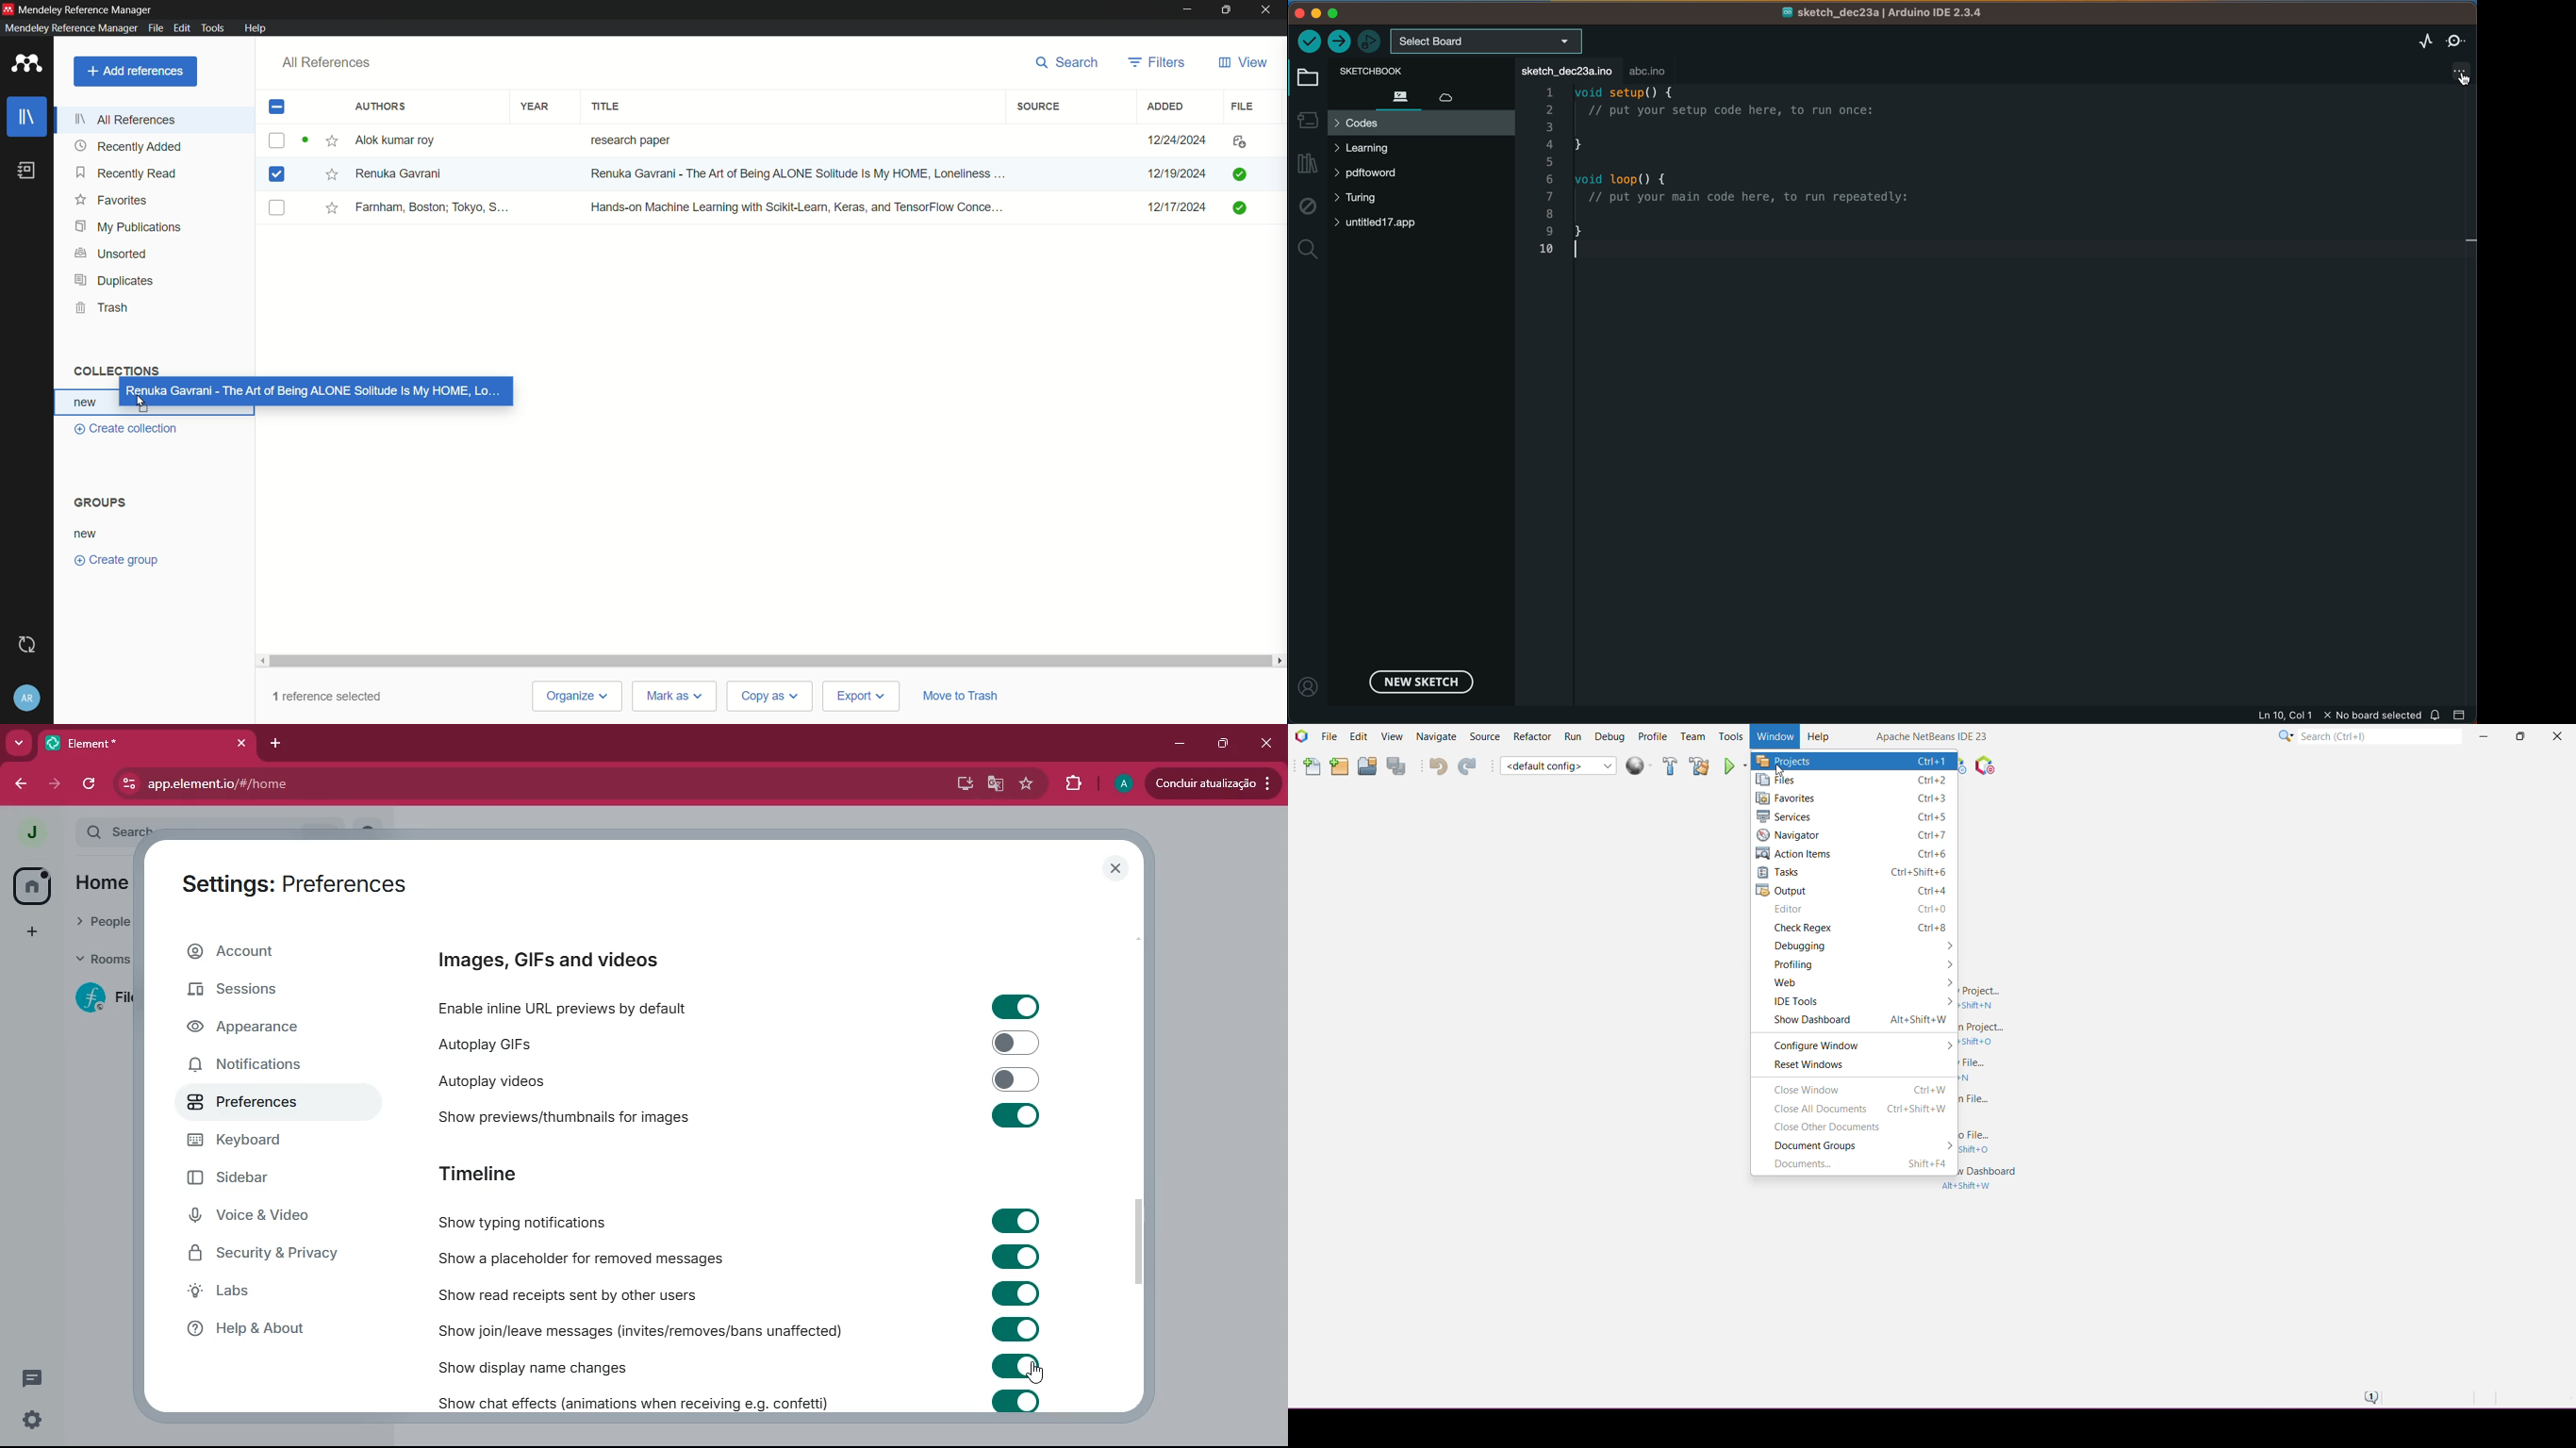 This screenshot has height=1456, width=2576. What do you see at coordinates (1016, 1292) in the screenshot?
I see `toggle on/off` at bounding box center [1016, 1292].